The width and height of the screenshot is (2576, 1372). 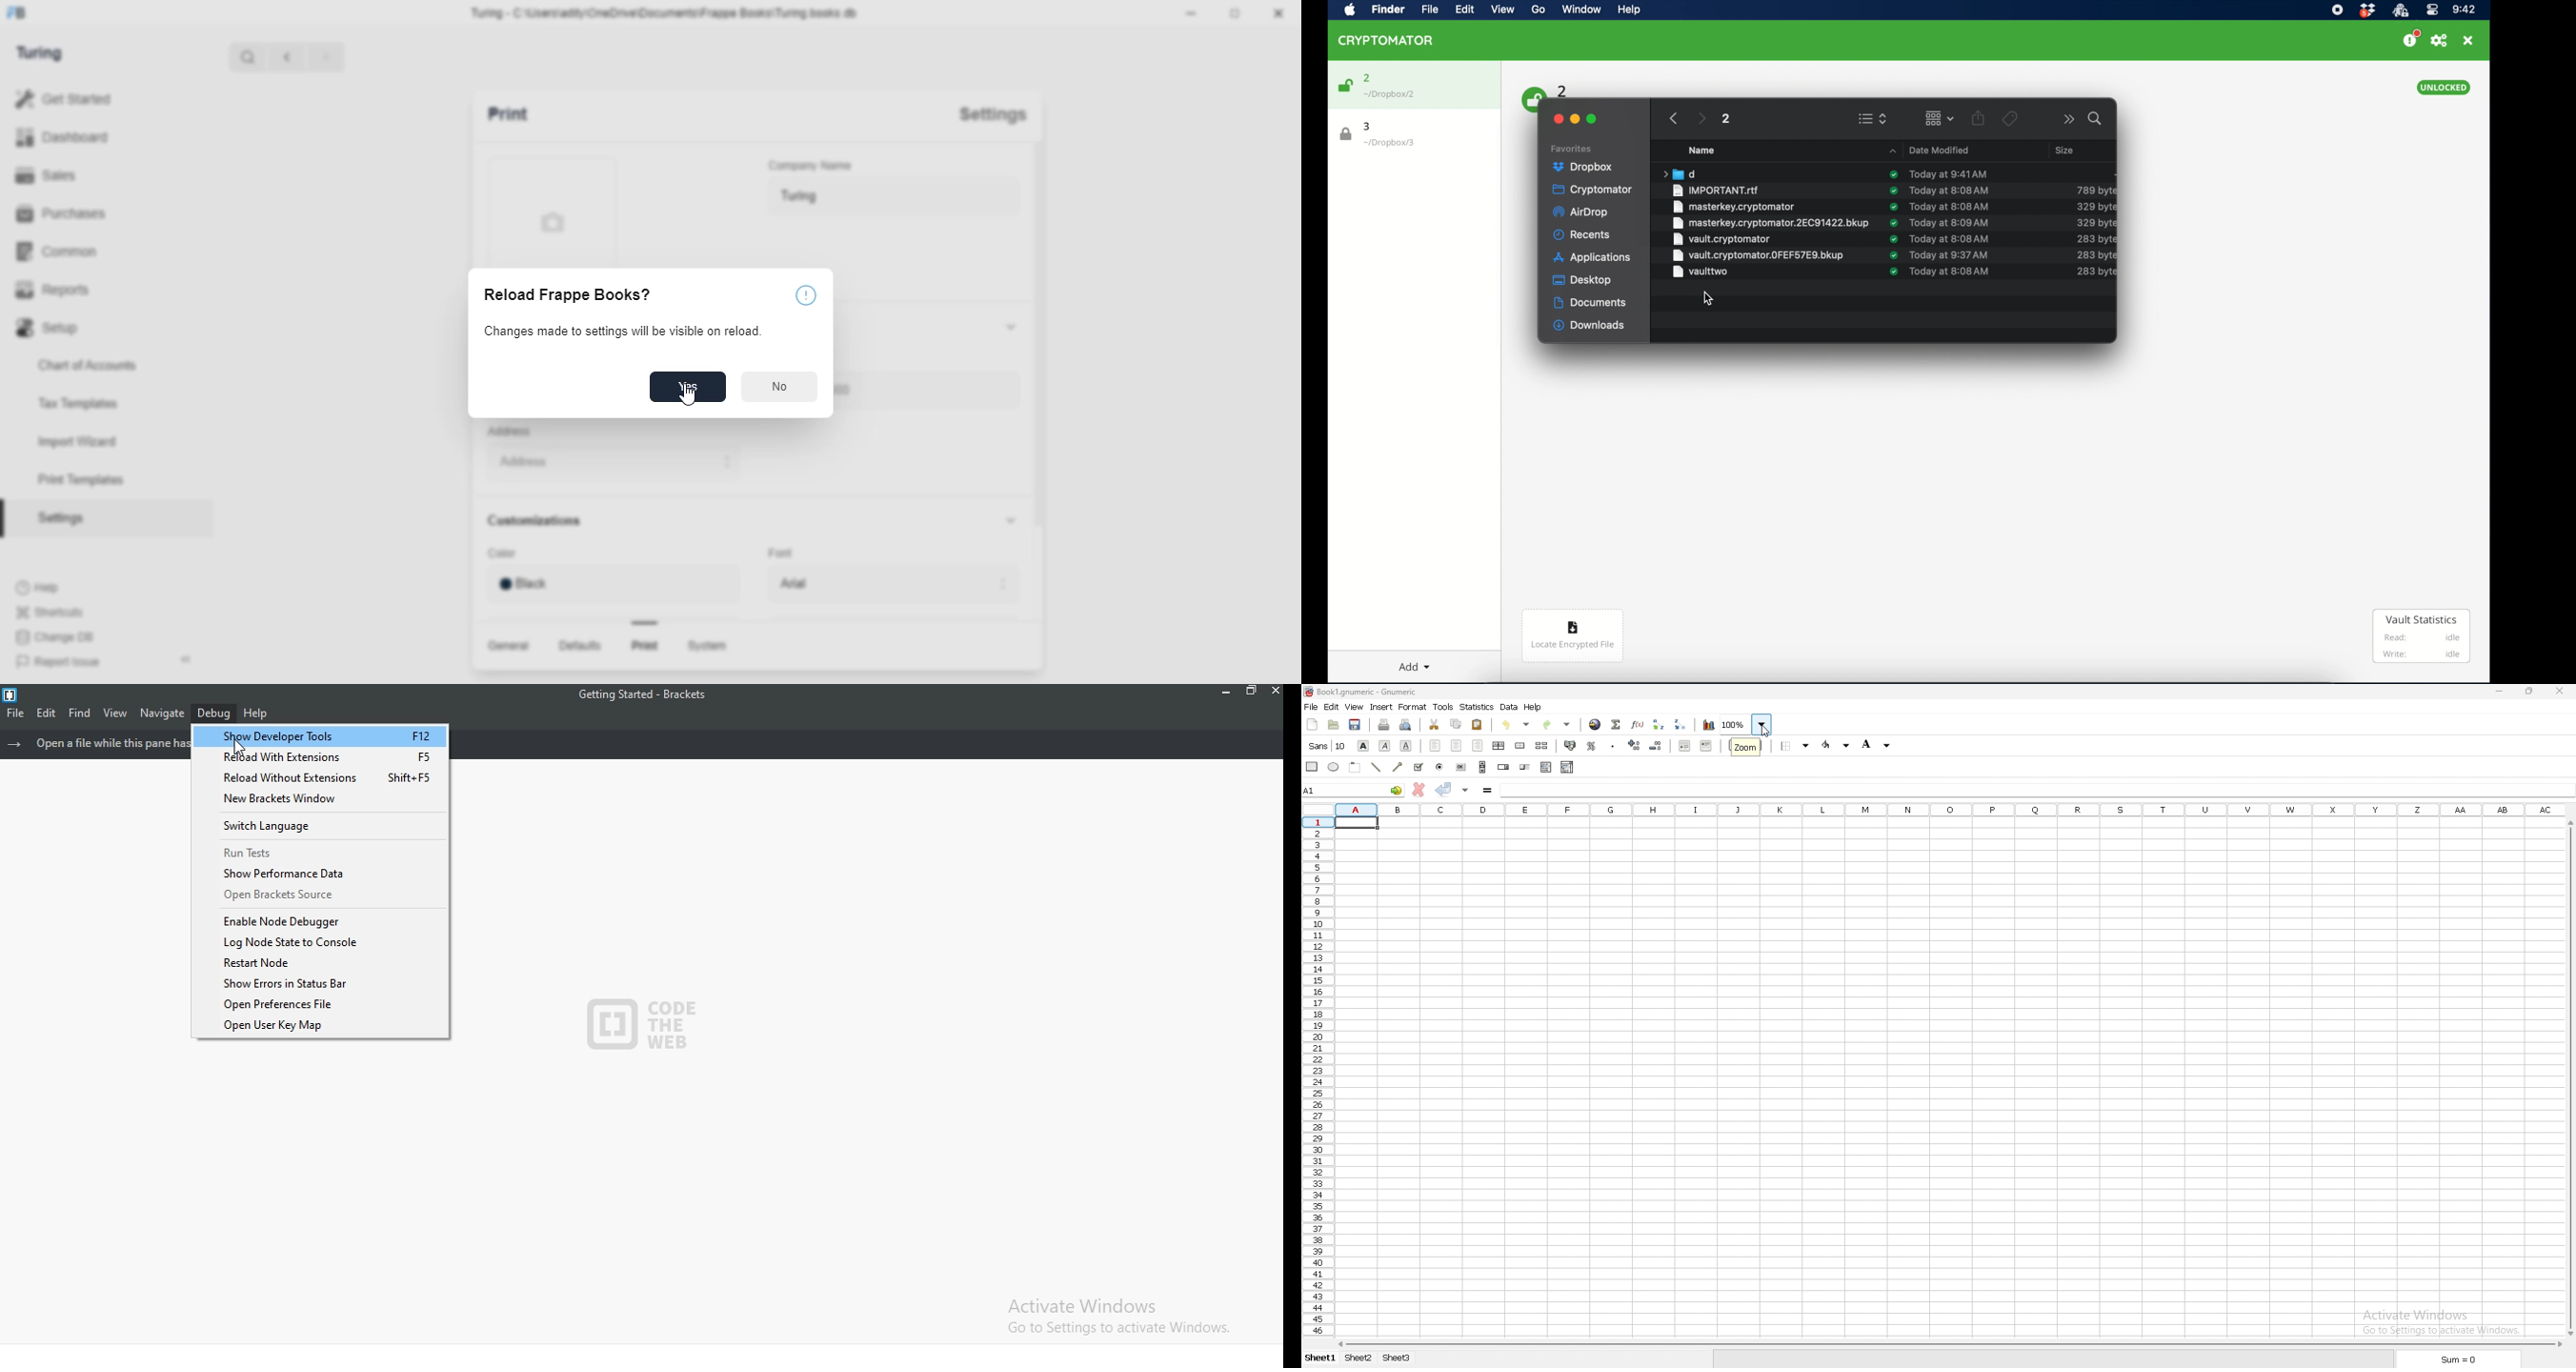 What do you see at coordinates (25, 13) in the screenshot?
I see `frappebooks logo` at bounding box center [25, 13].